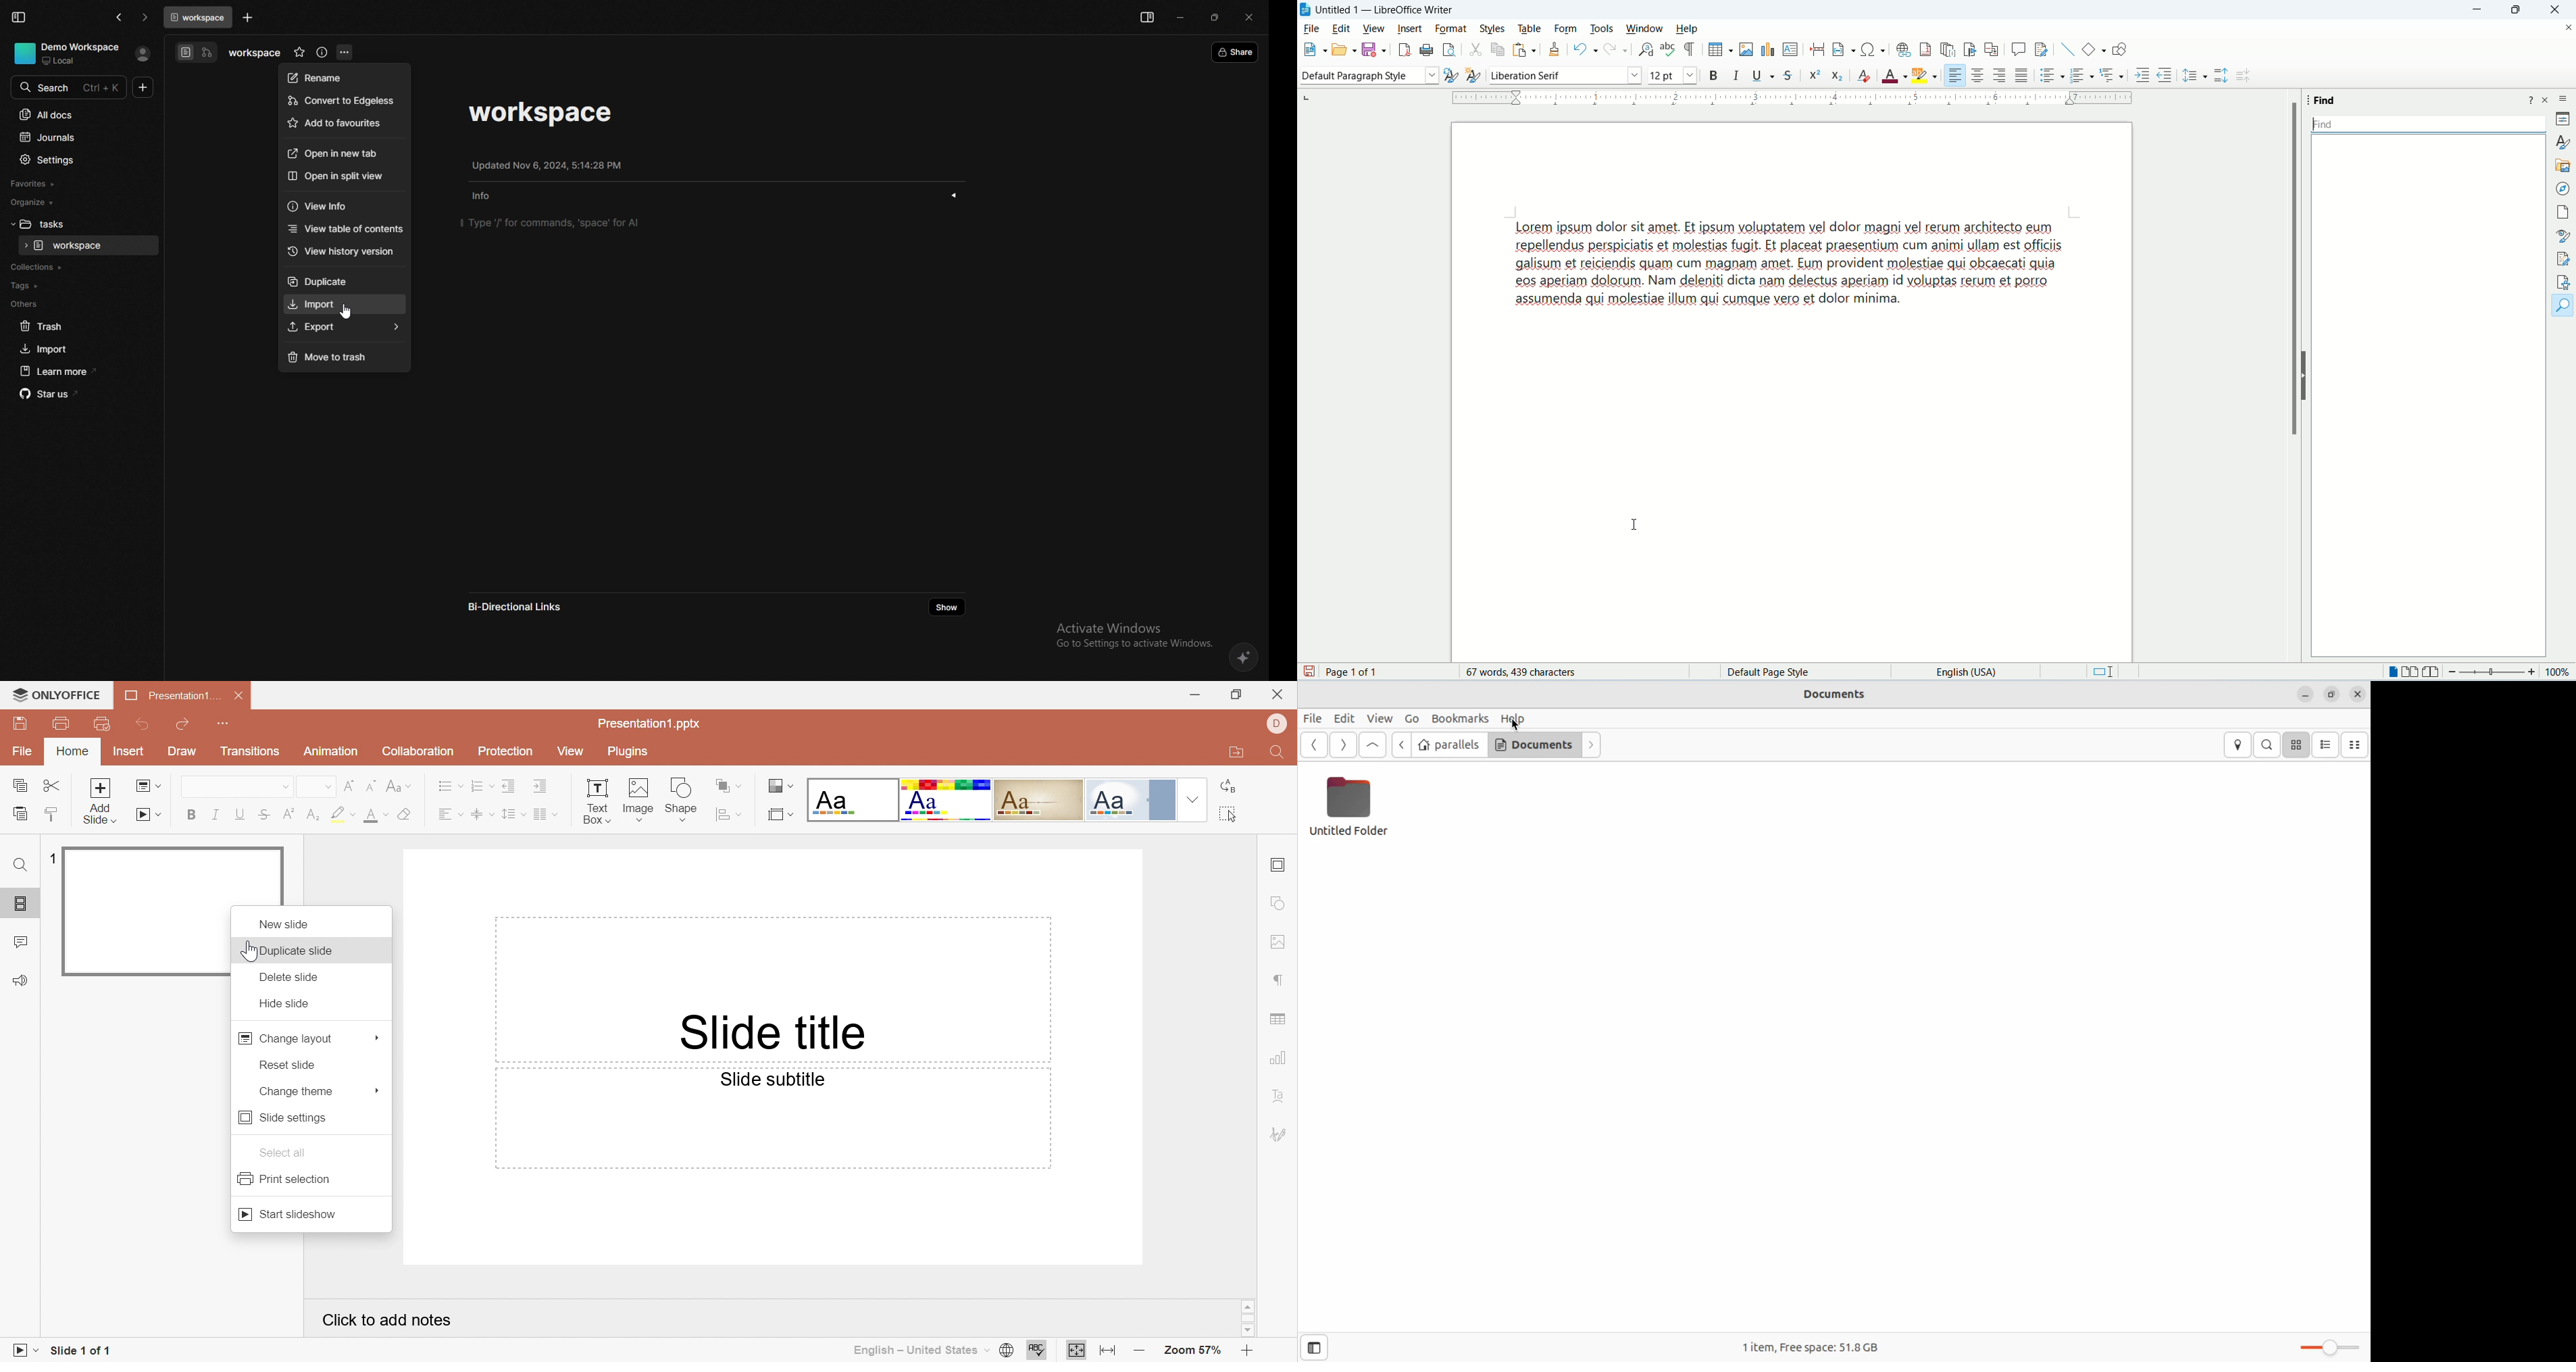 The width and height of the screenshot is (2576, 1372). Describe the element at coordinates (1281, 1019) in the screenshot. I see `Table settings` at that location.